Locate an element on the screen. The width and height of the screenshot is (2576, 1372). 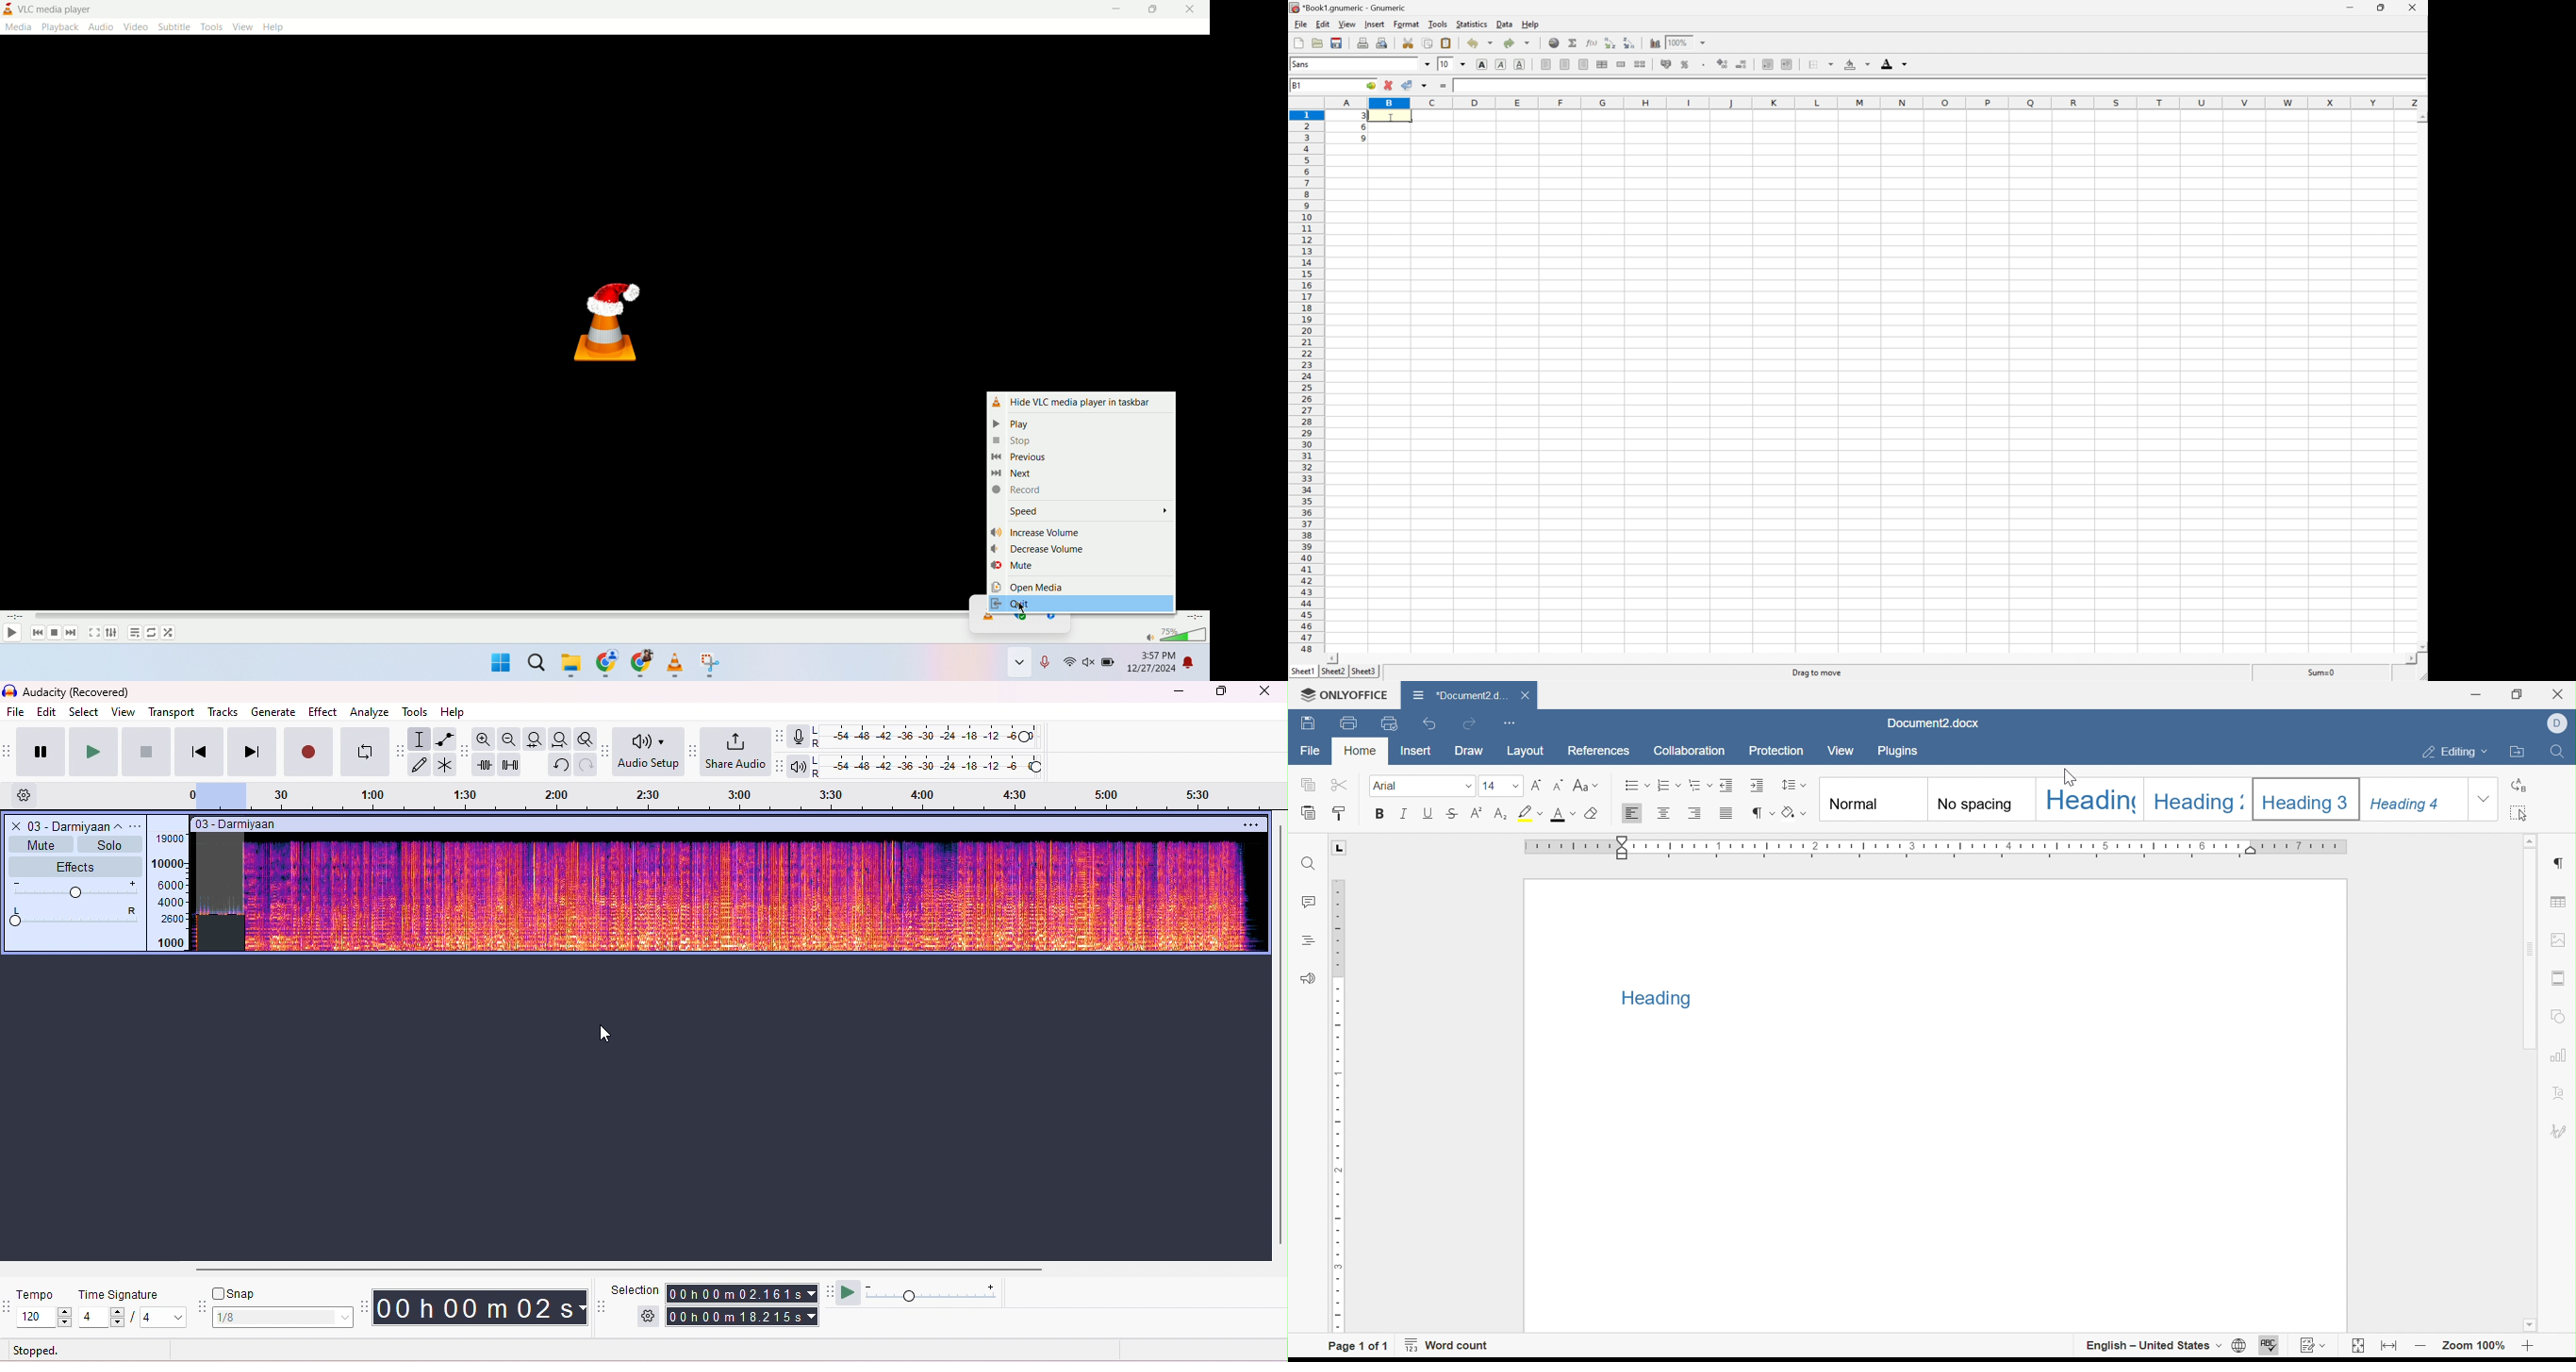
10 is located at coordinates (1445, 65).